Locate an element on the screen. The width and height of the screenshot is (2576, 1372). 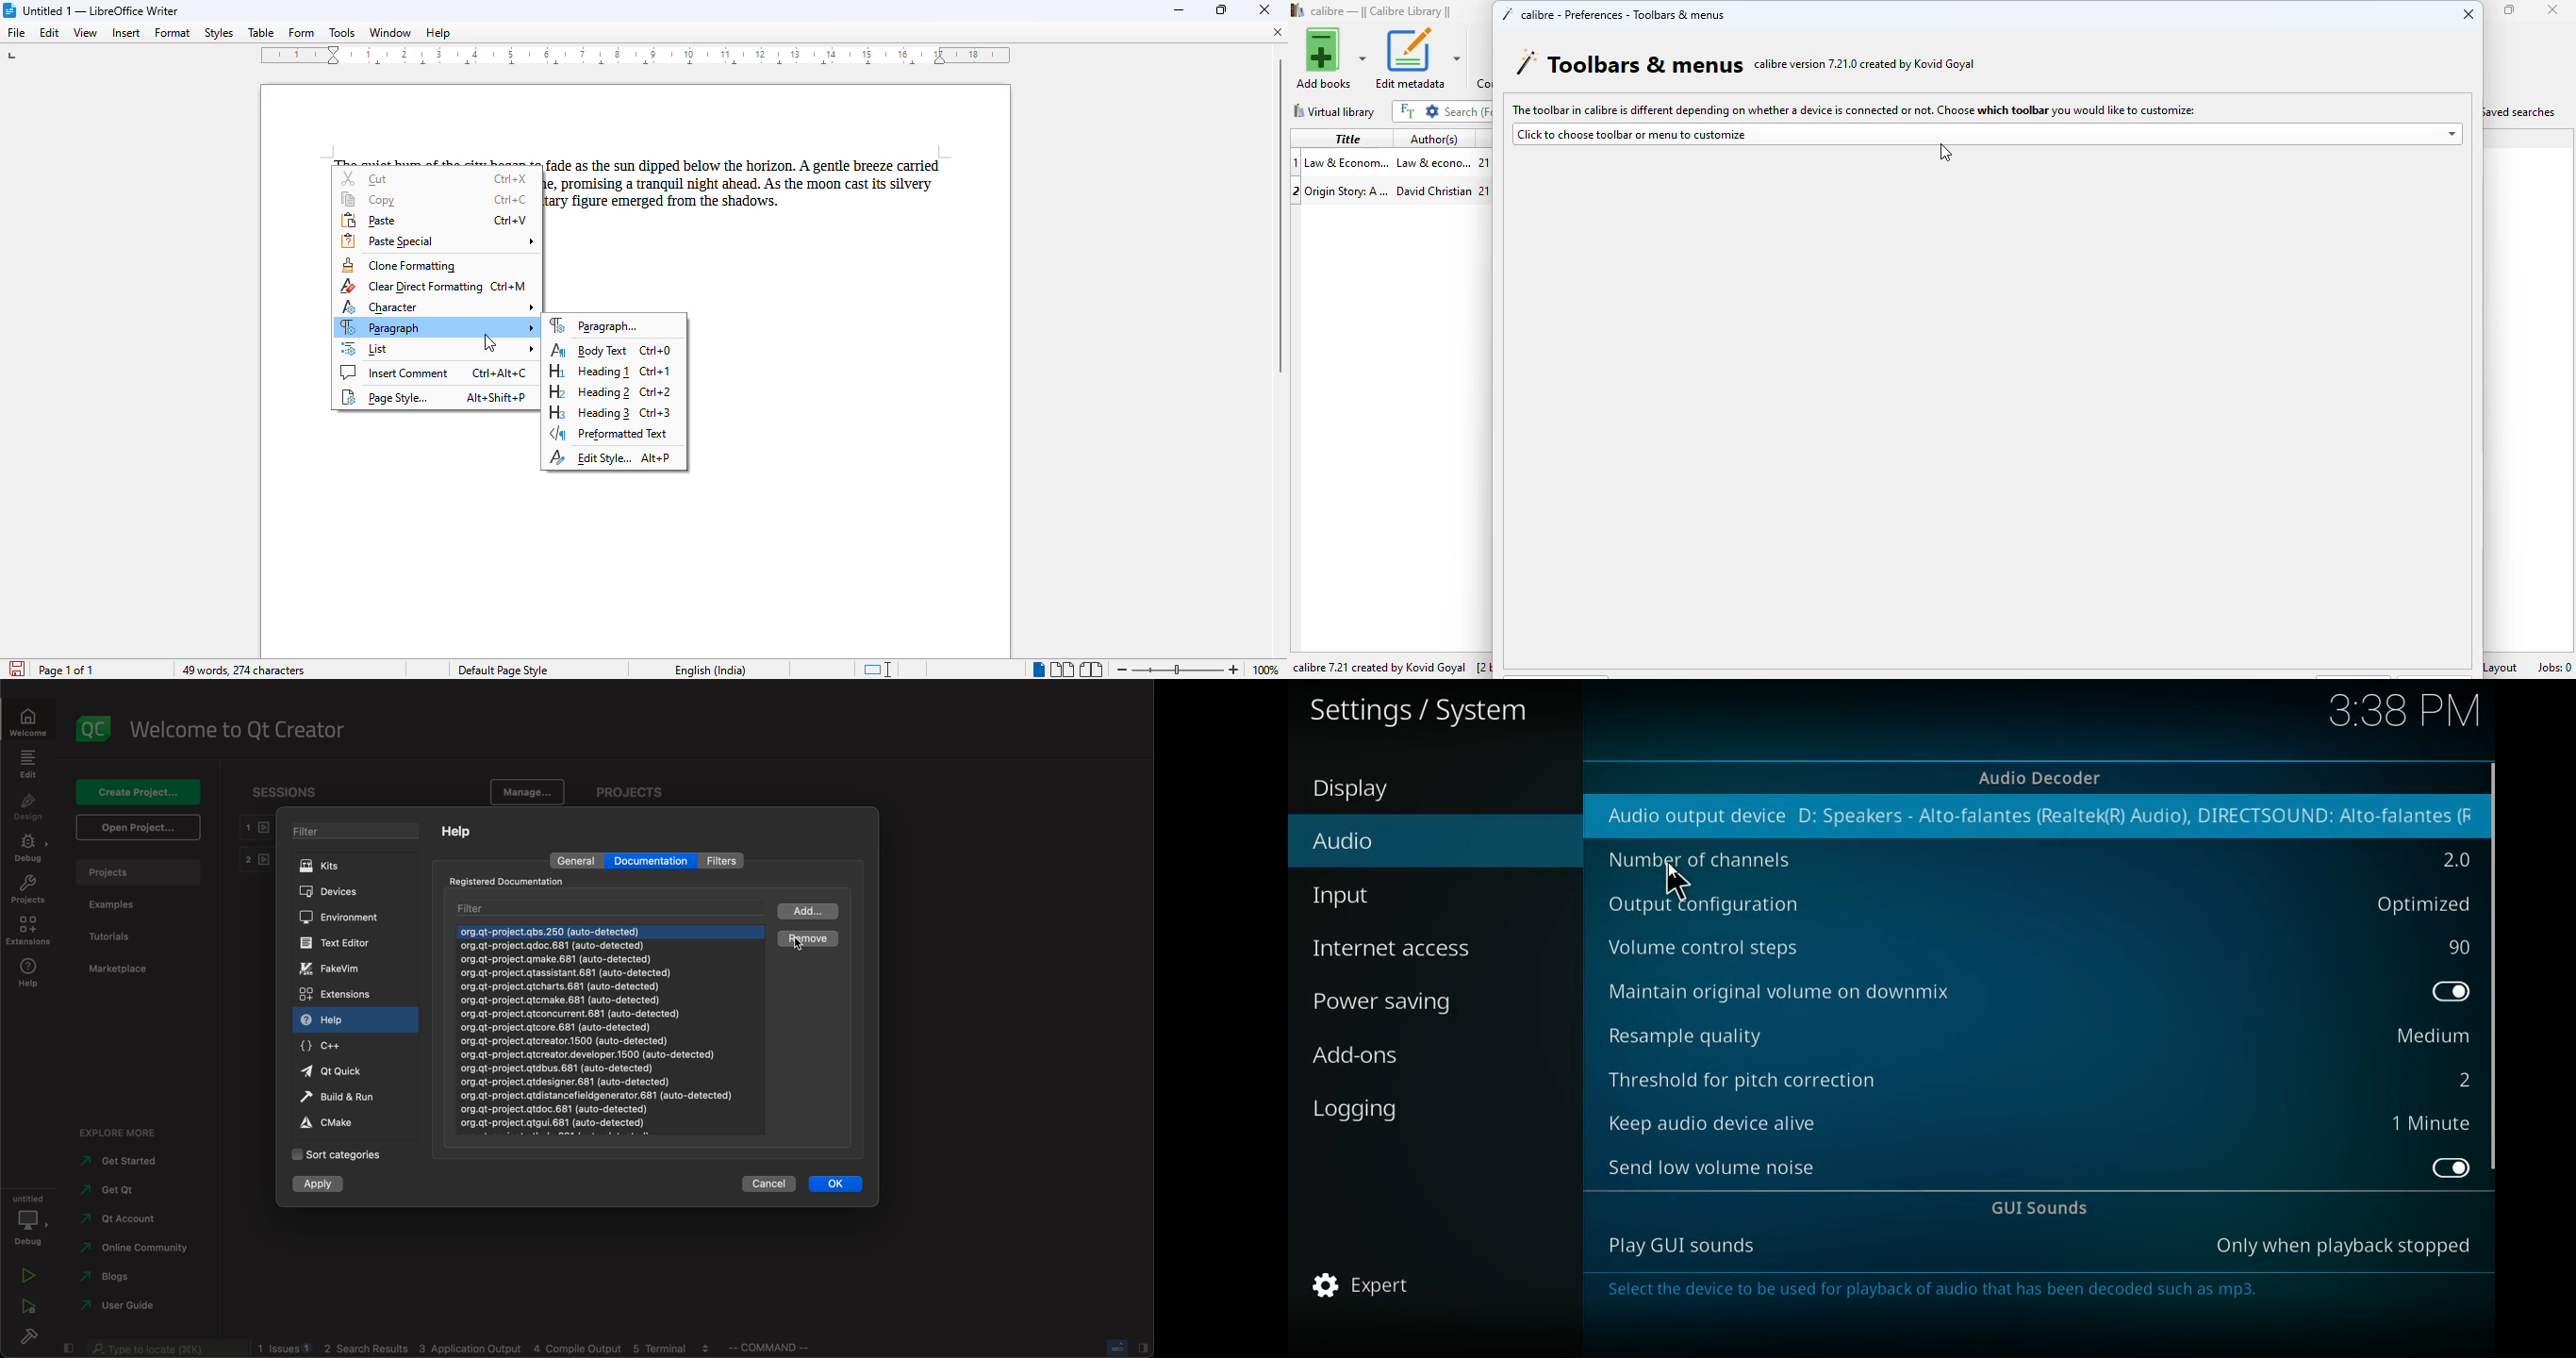
extensions is located at coordinates (337, 993).